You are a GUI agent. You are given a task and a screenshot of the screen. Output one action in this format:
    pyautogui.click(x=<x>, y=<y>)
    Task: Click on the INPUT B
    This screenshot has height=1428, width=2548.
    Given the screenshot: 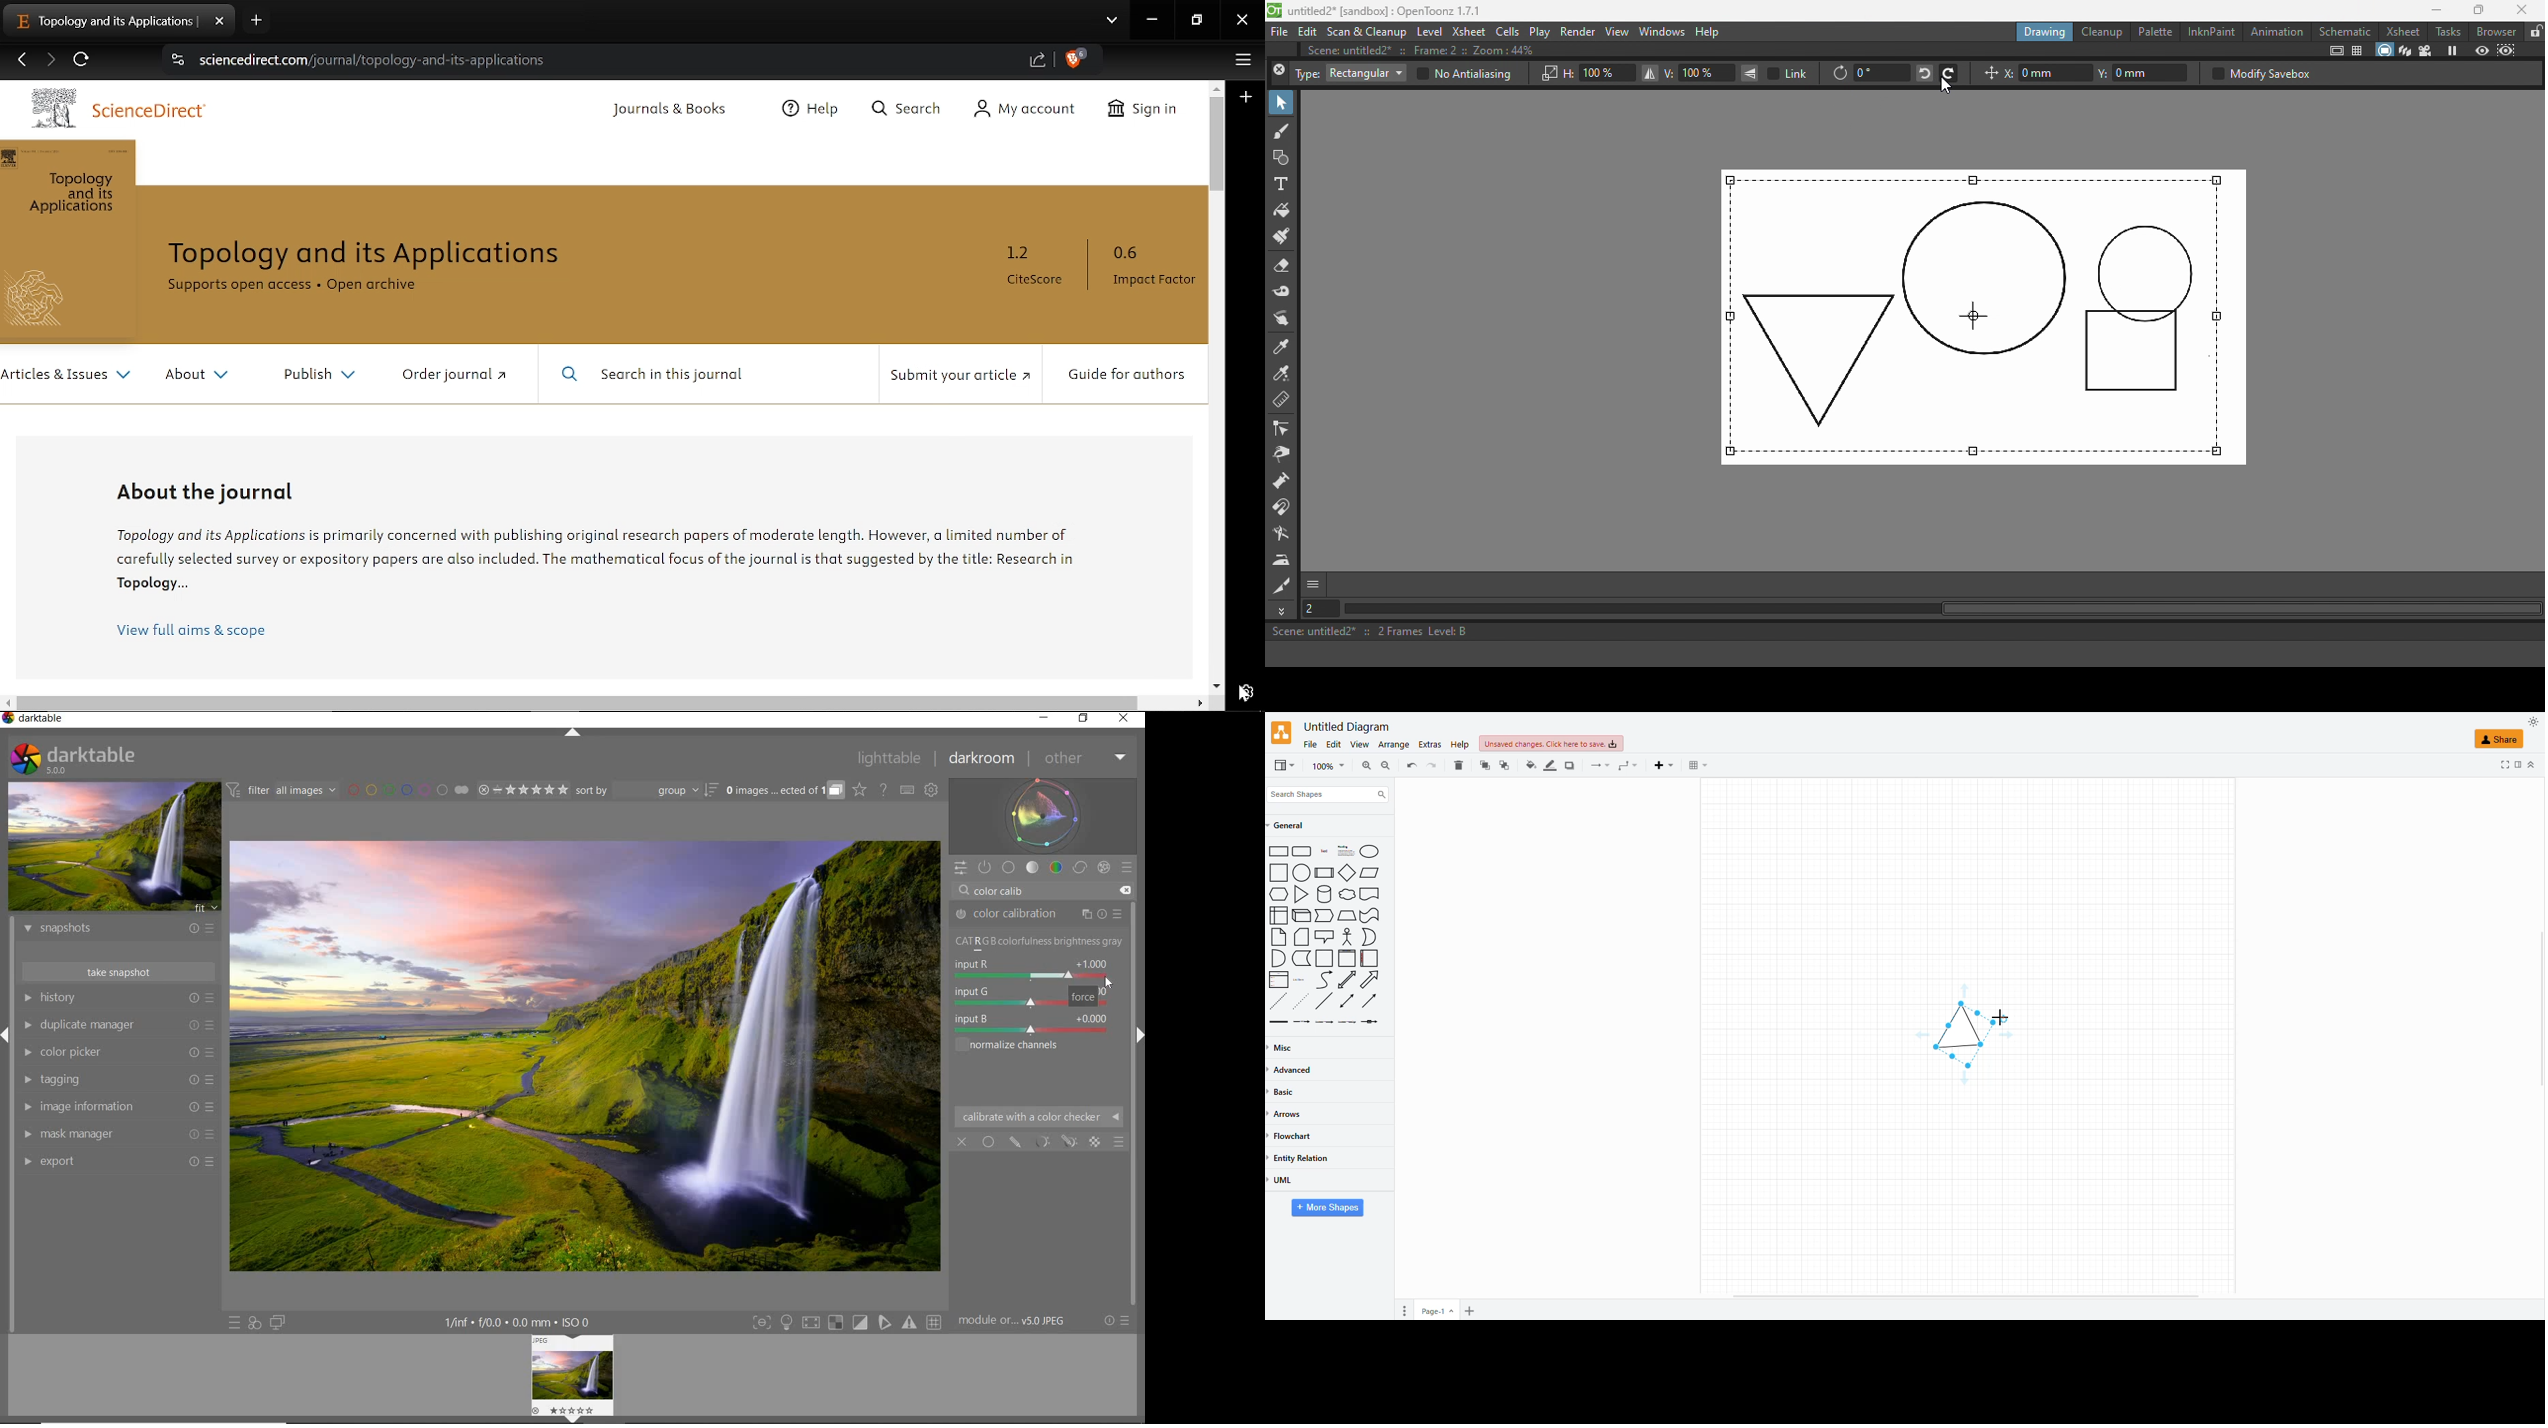 What is the action you would take?
    pyautogui.click(x=1030, y=1023)
    